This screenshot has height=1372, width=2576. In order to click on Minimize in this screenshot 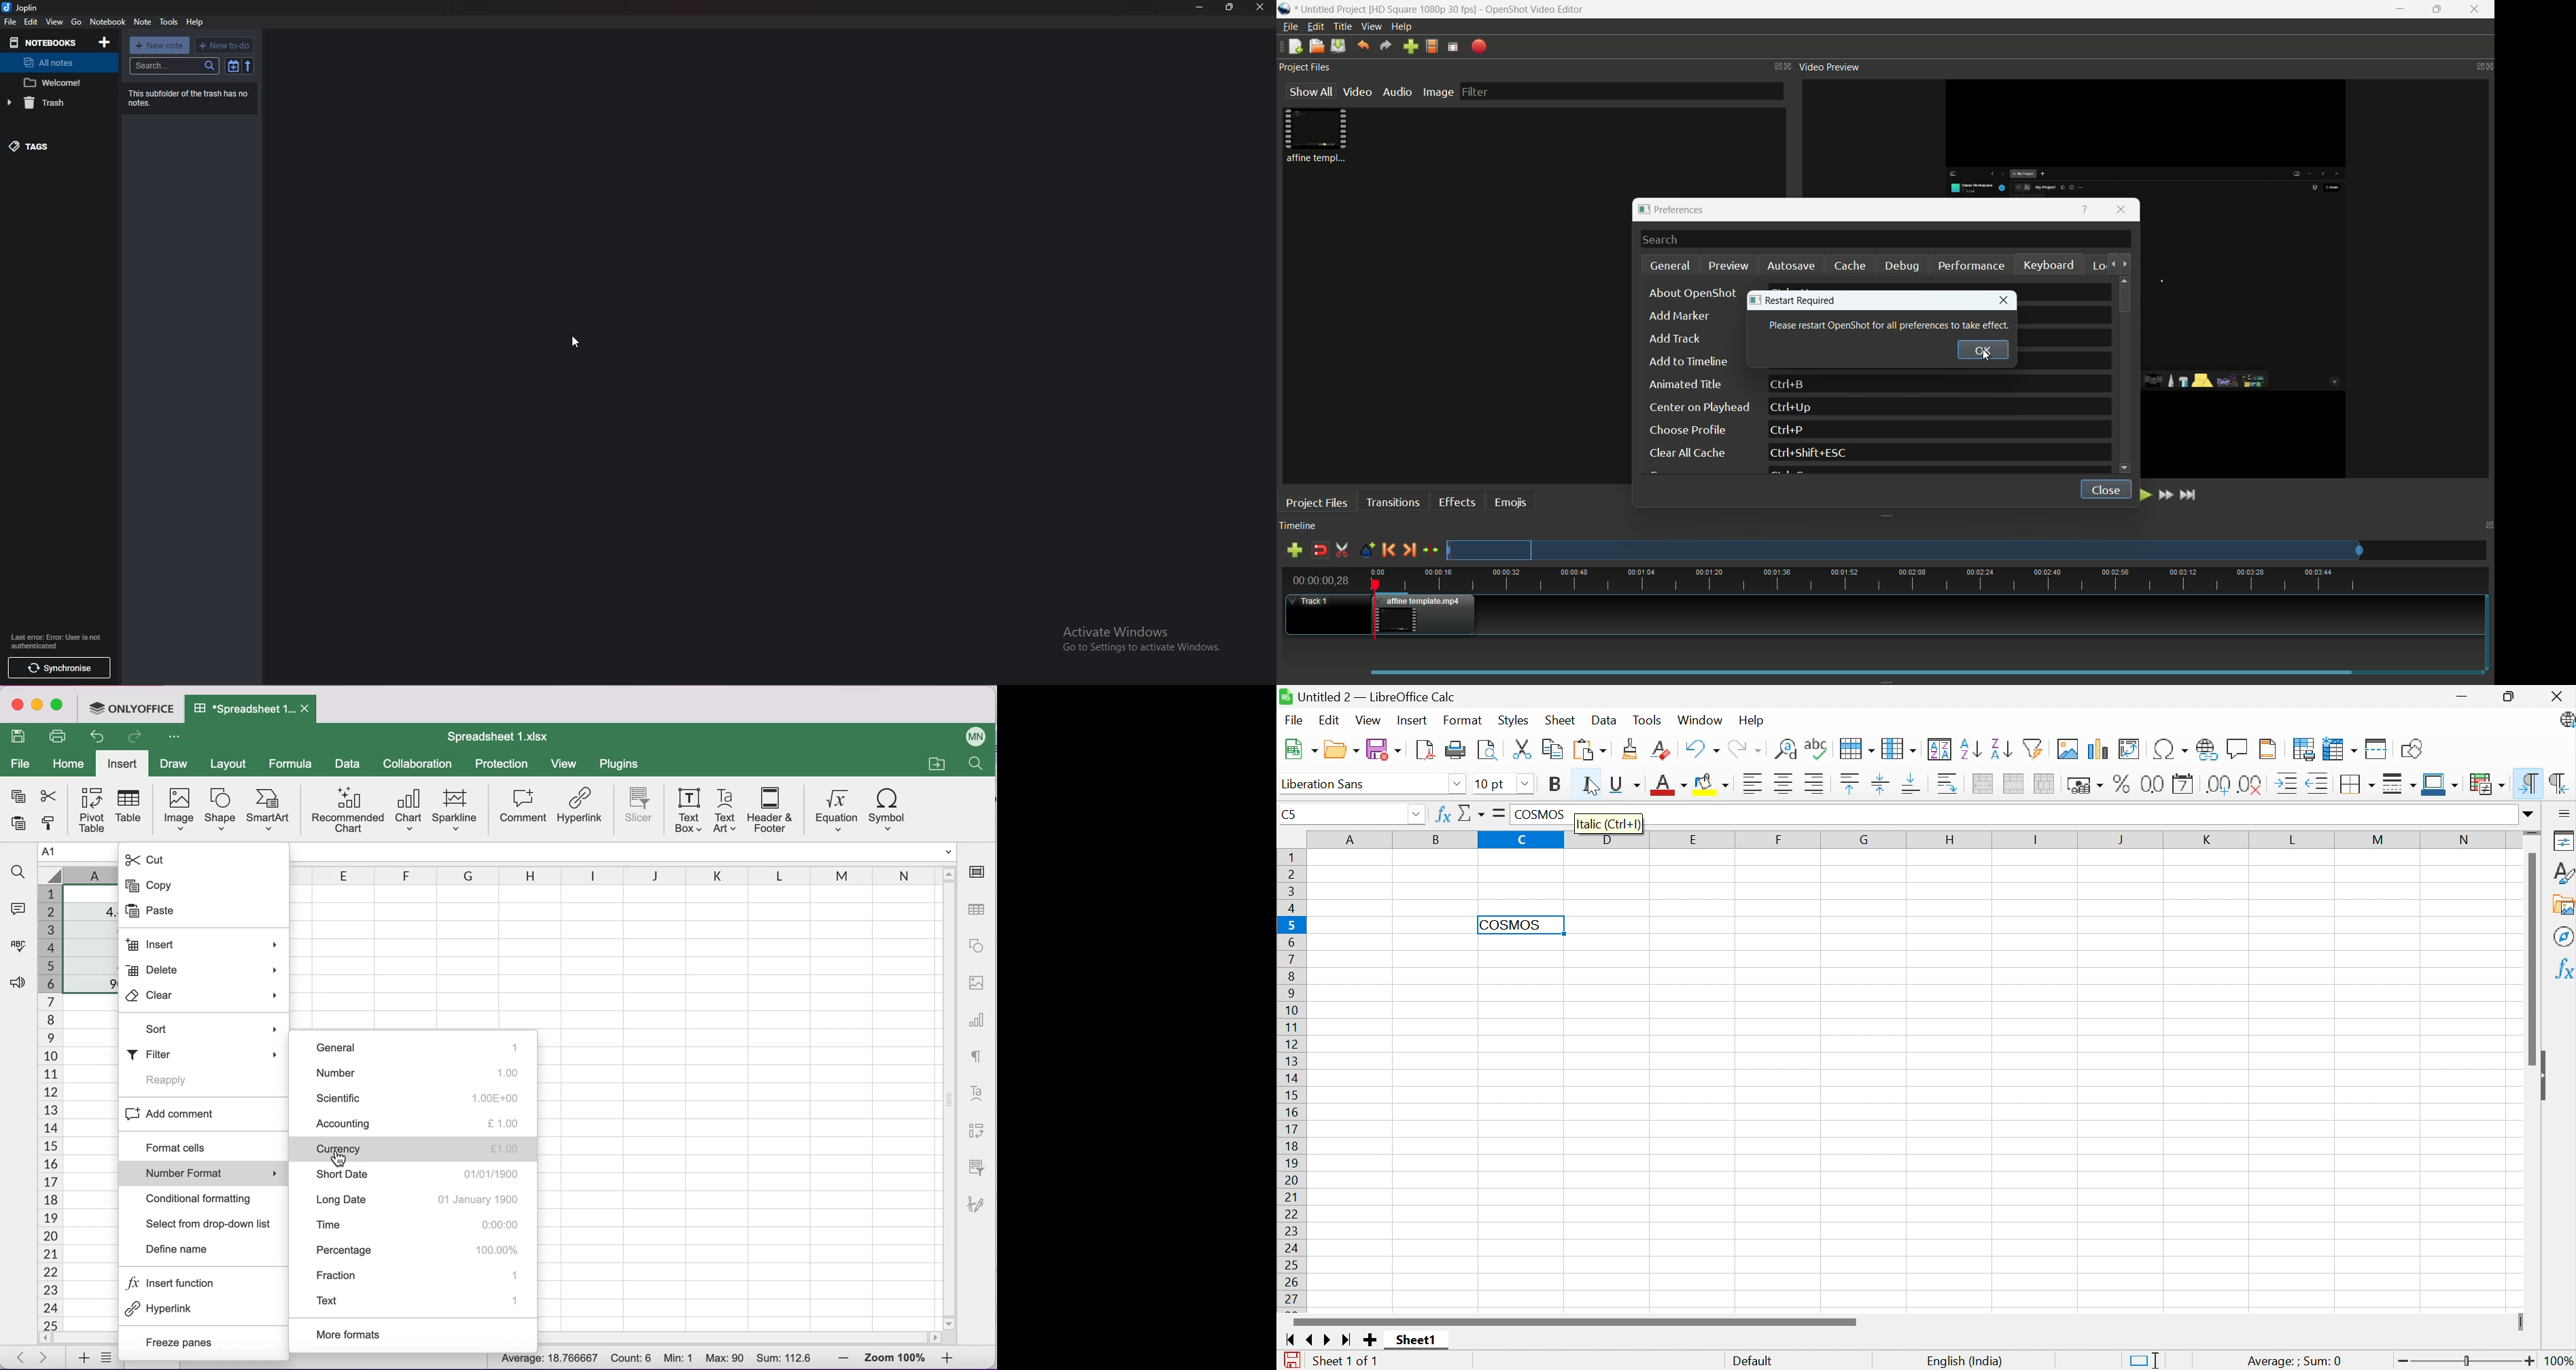, I will do `click(1200, 7)`.